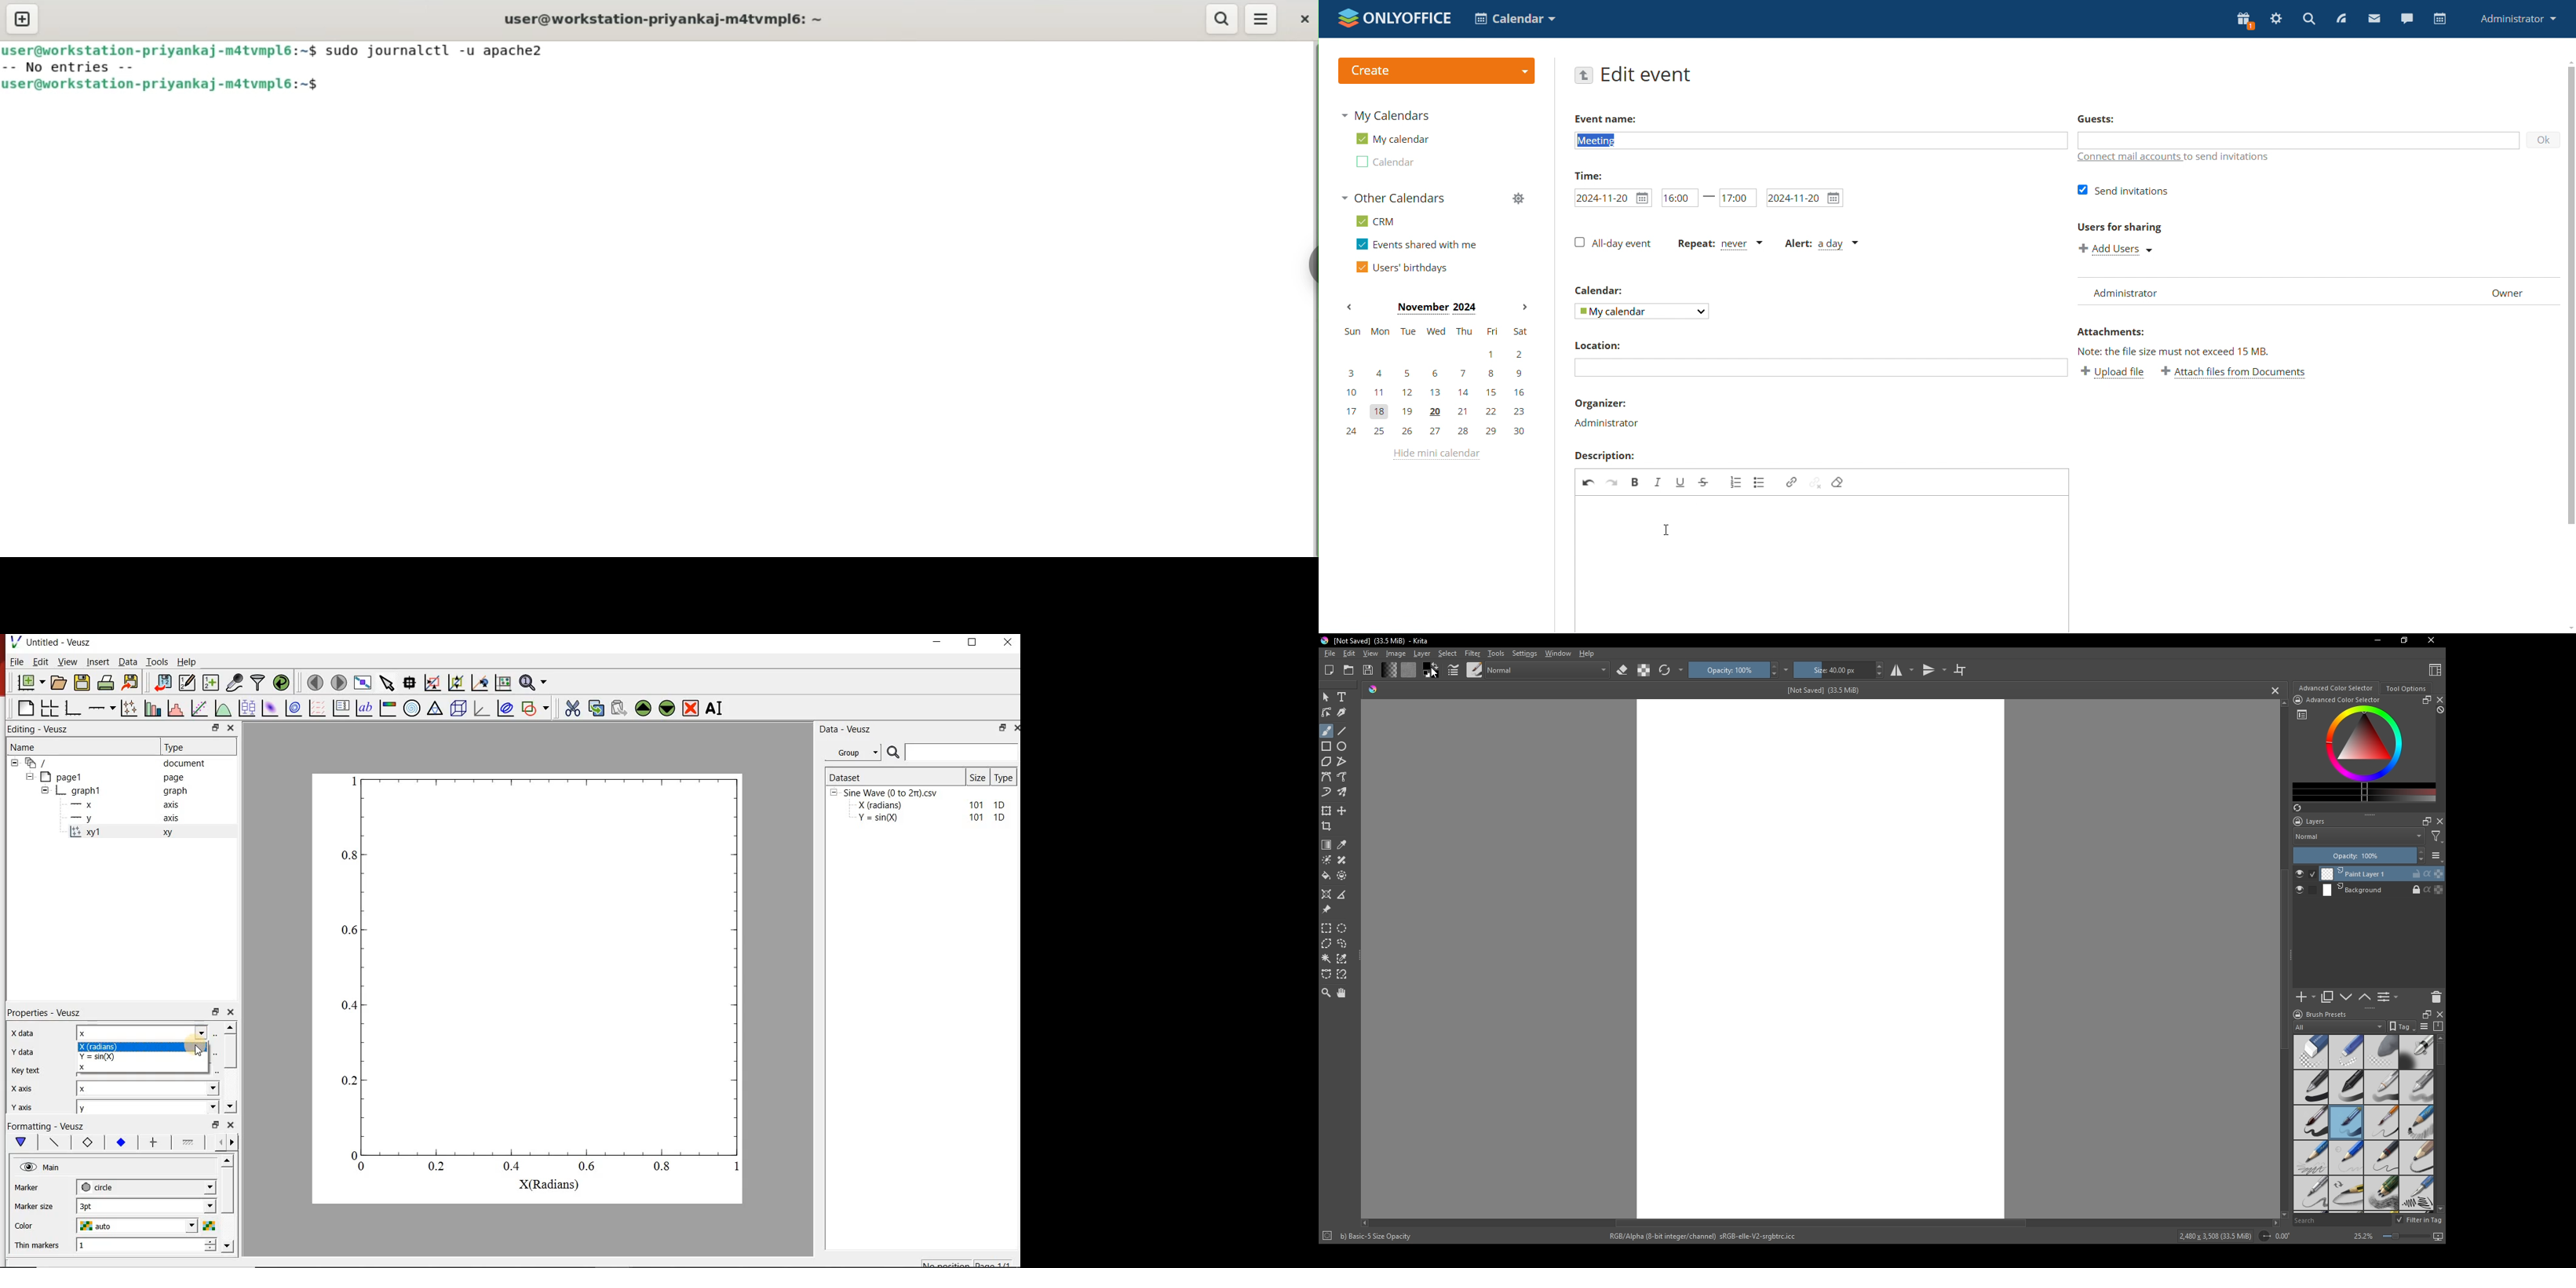  Describe the element at coordinates (2439, 1038) in the screenshot. I see `scroll up` at that location.